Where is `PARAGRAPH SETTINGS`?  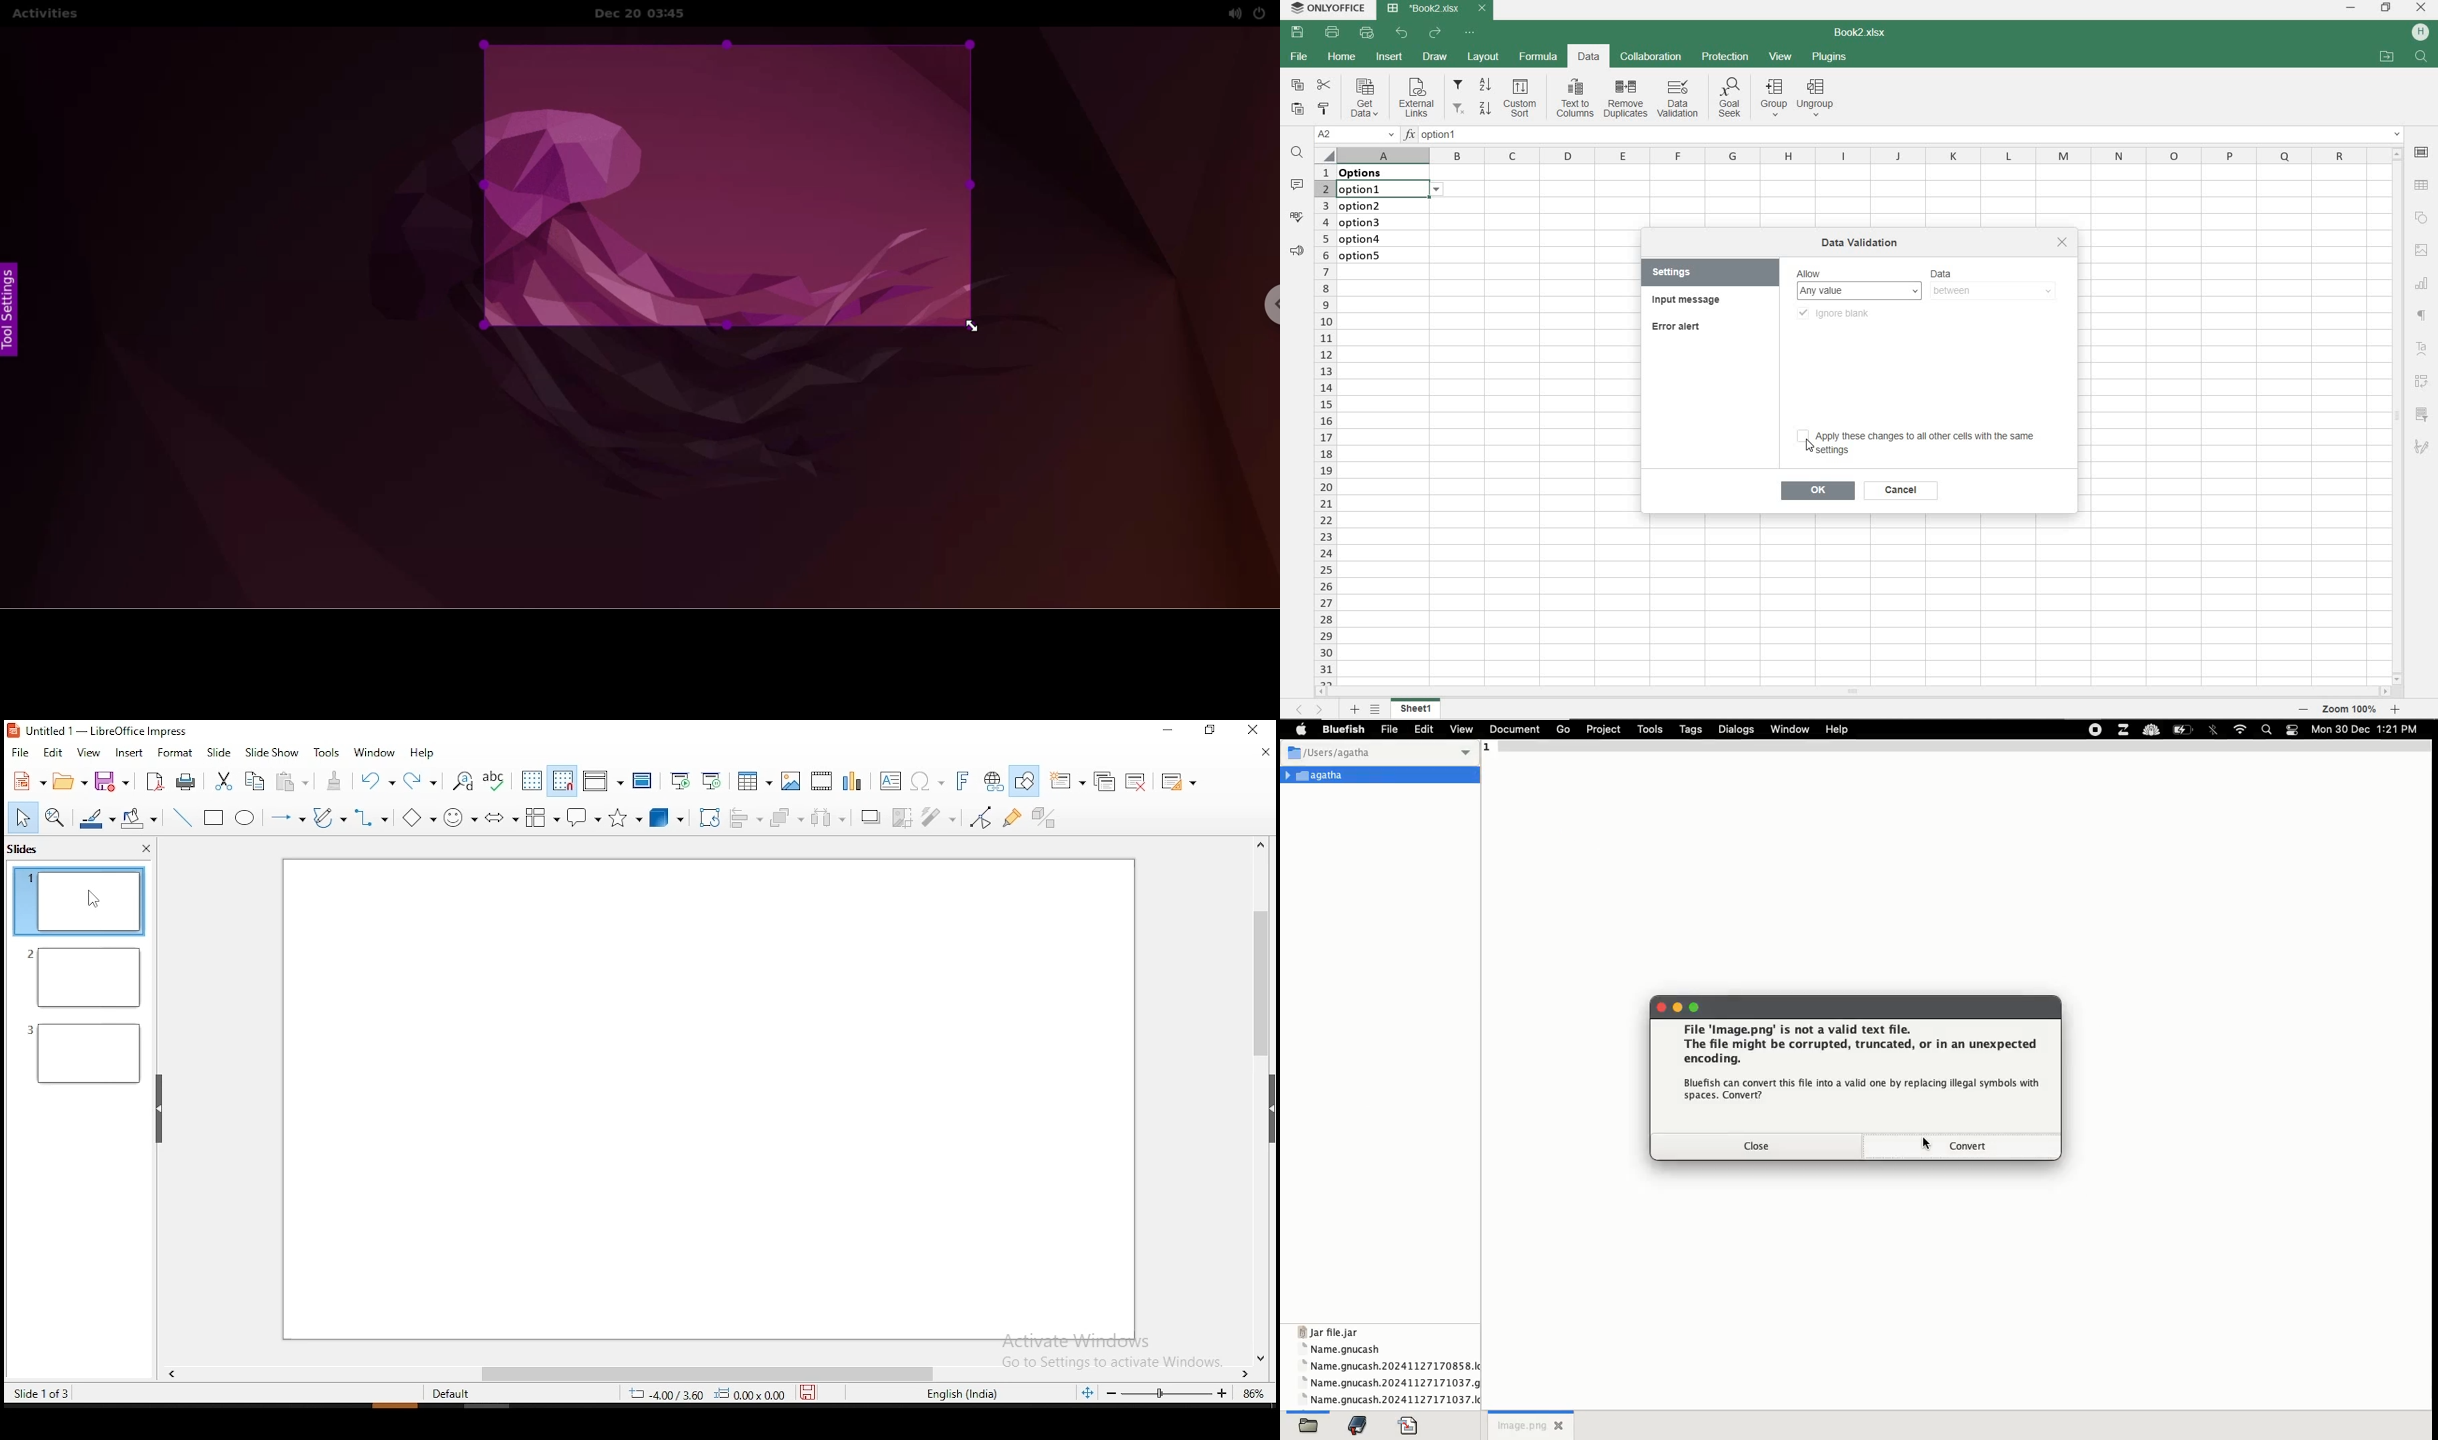
PARAGRAPH SETTINGS is located at coordinates (1294, 251).